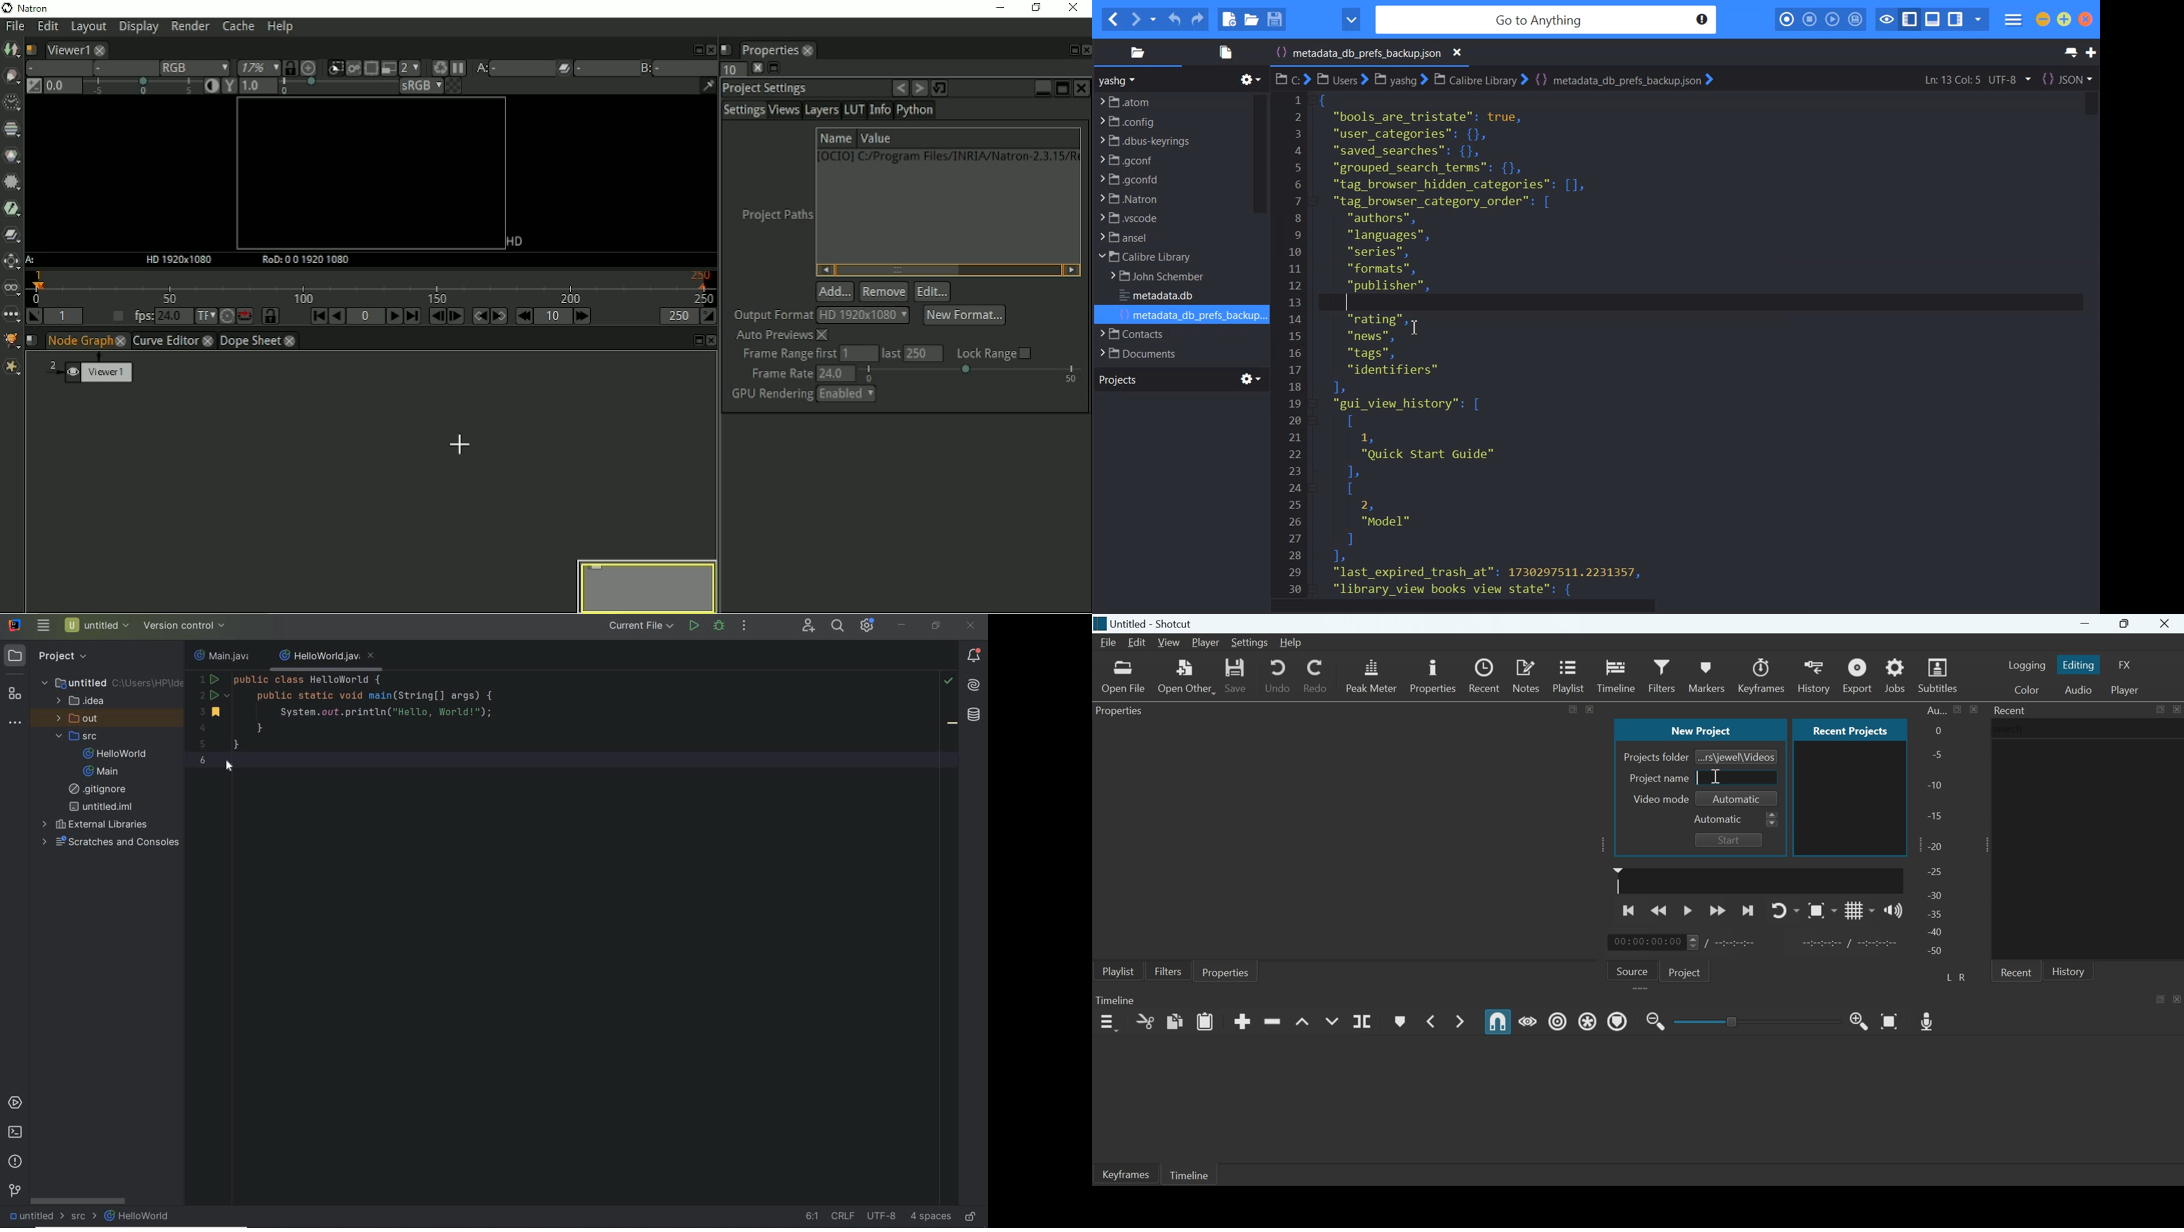  Describe the element at coordinates (2068, 971) in the screenshot. I see `History` at that location.